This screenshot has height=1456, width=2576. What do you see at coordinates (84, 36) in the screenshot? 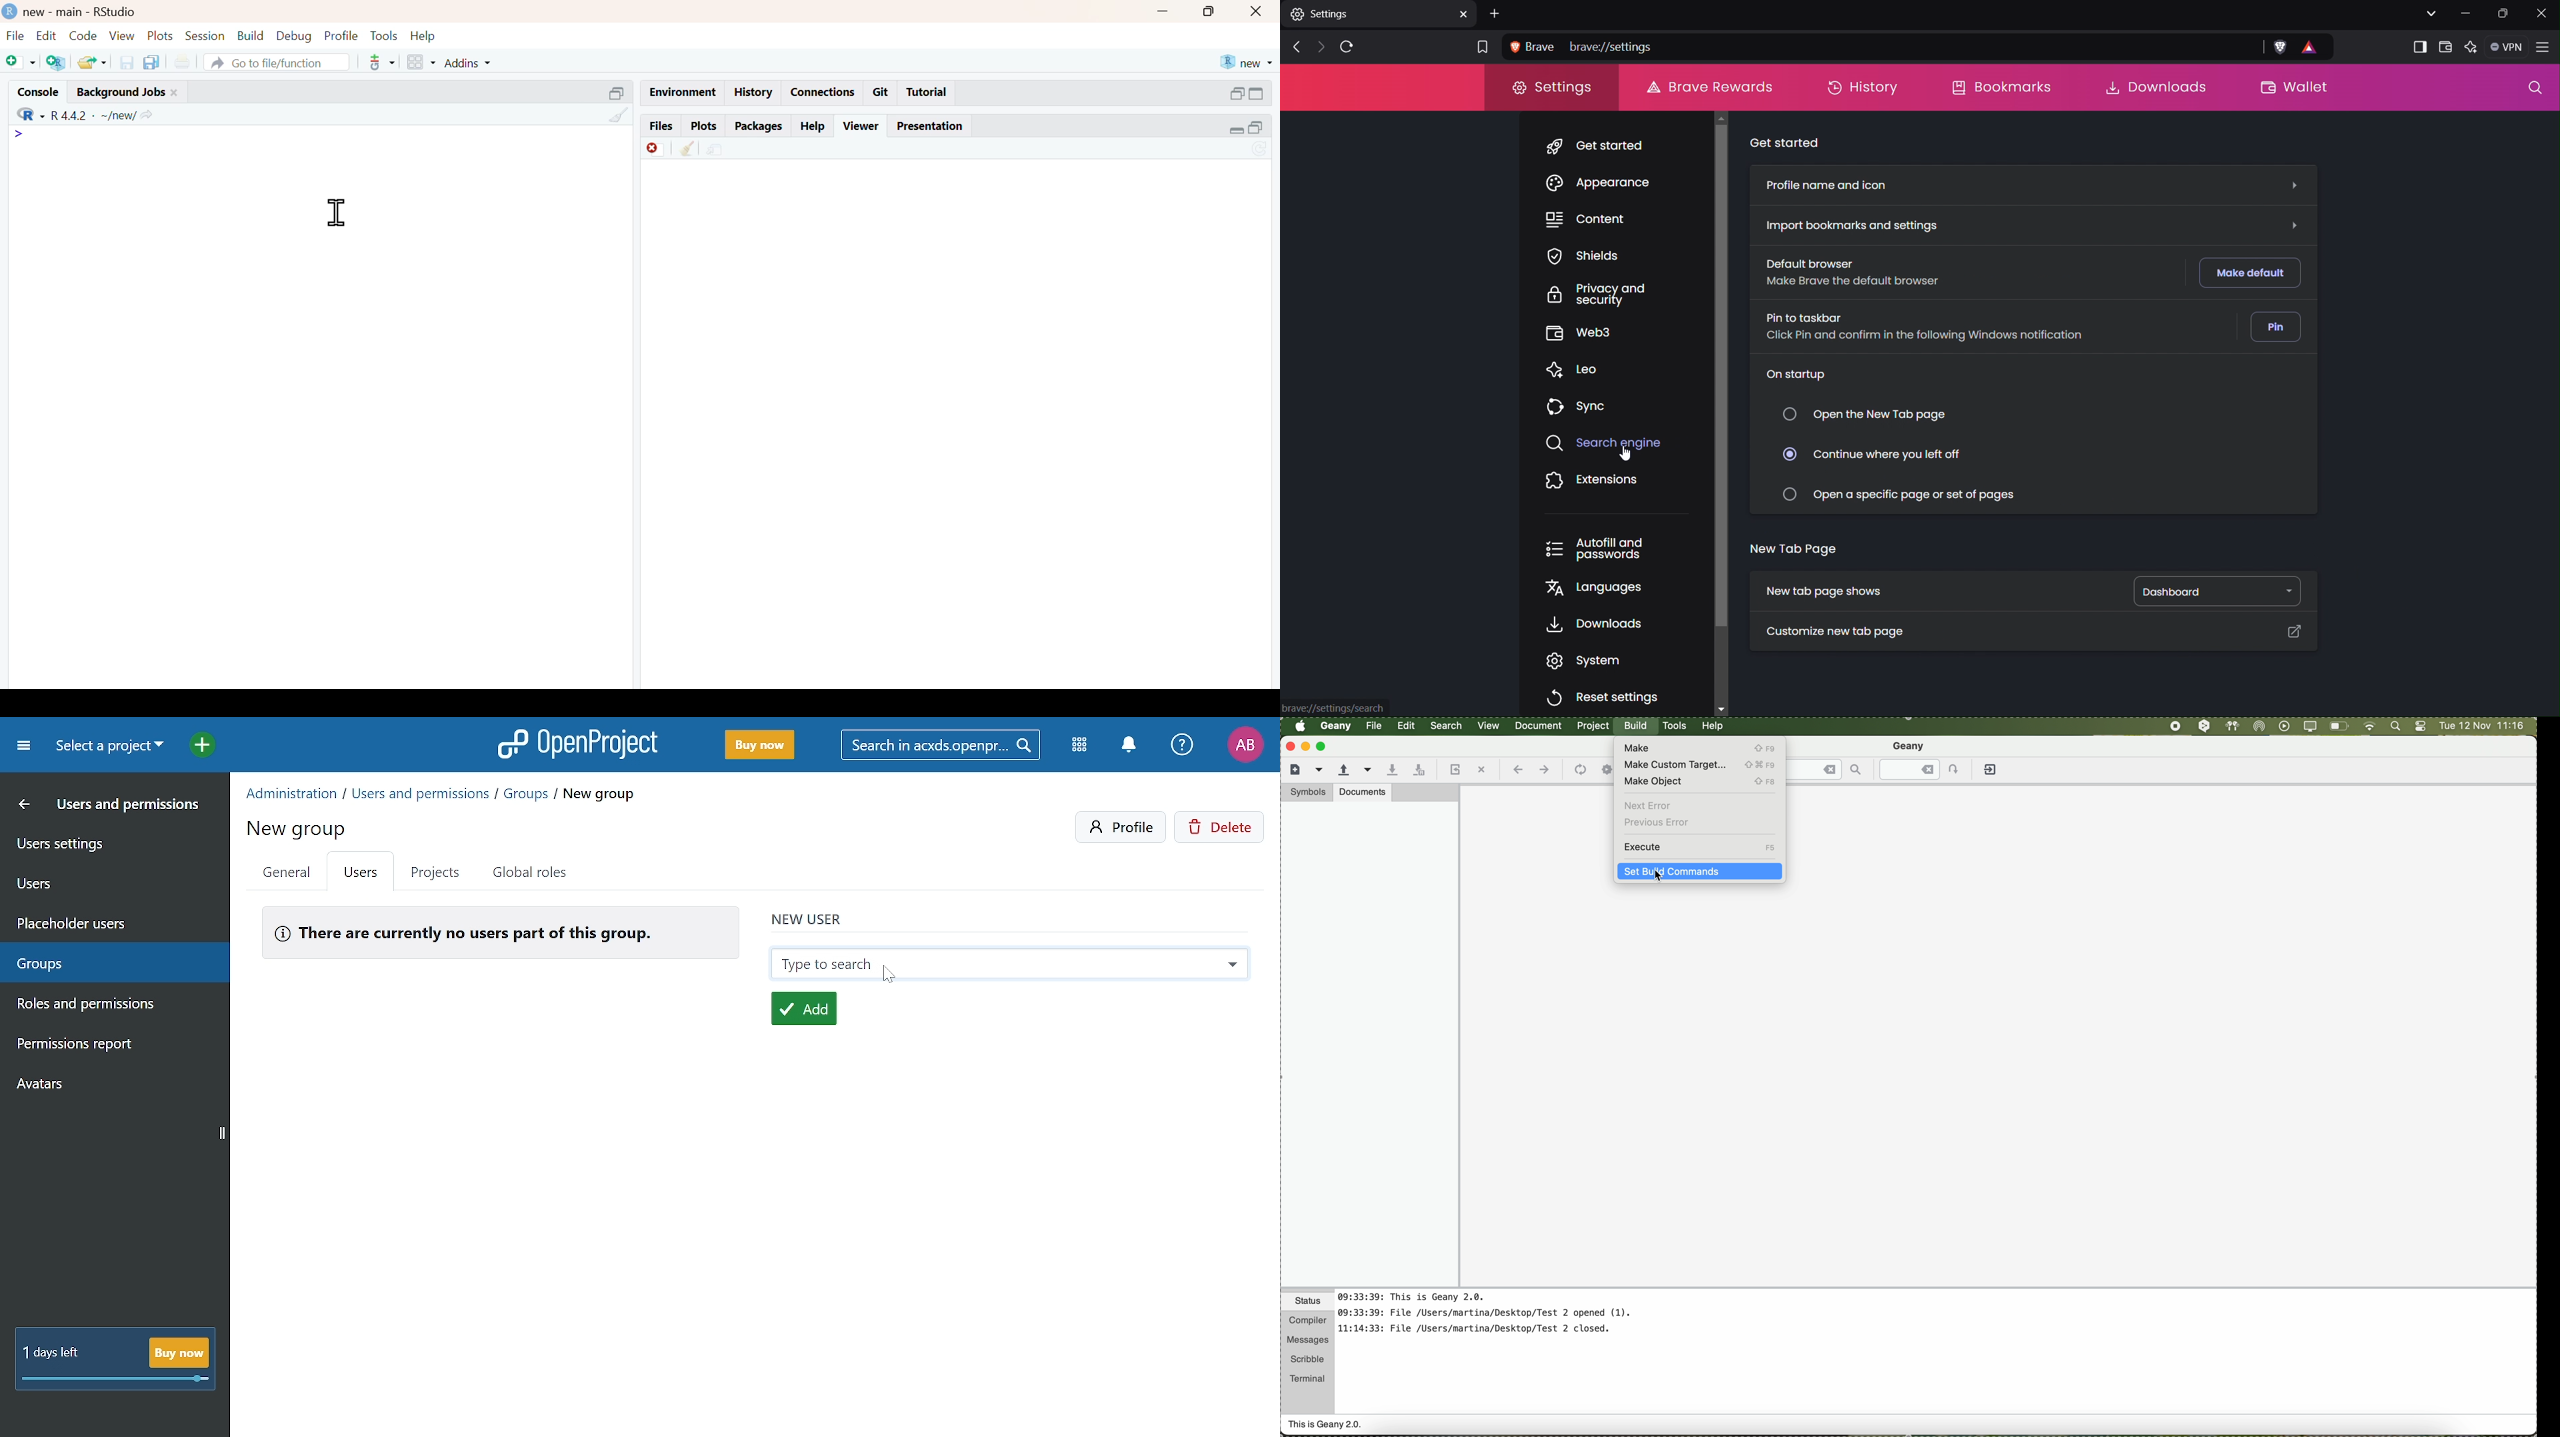
I see `code` at bounding box center [84, 36].